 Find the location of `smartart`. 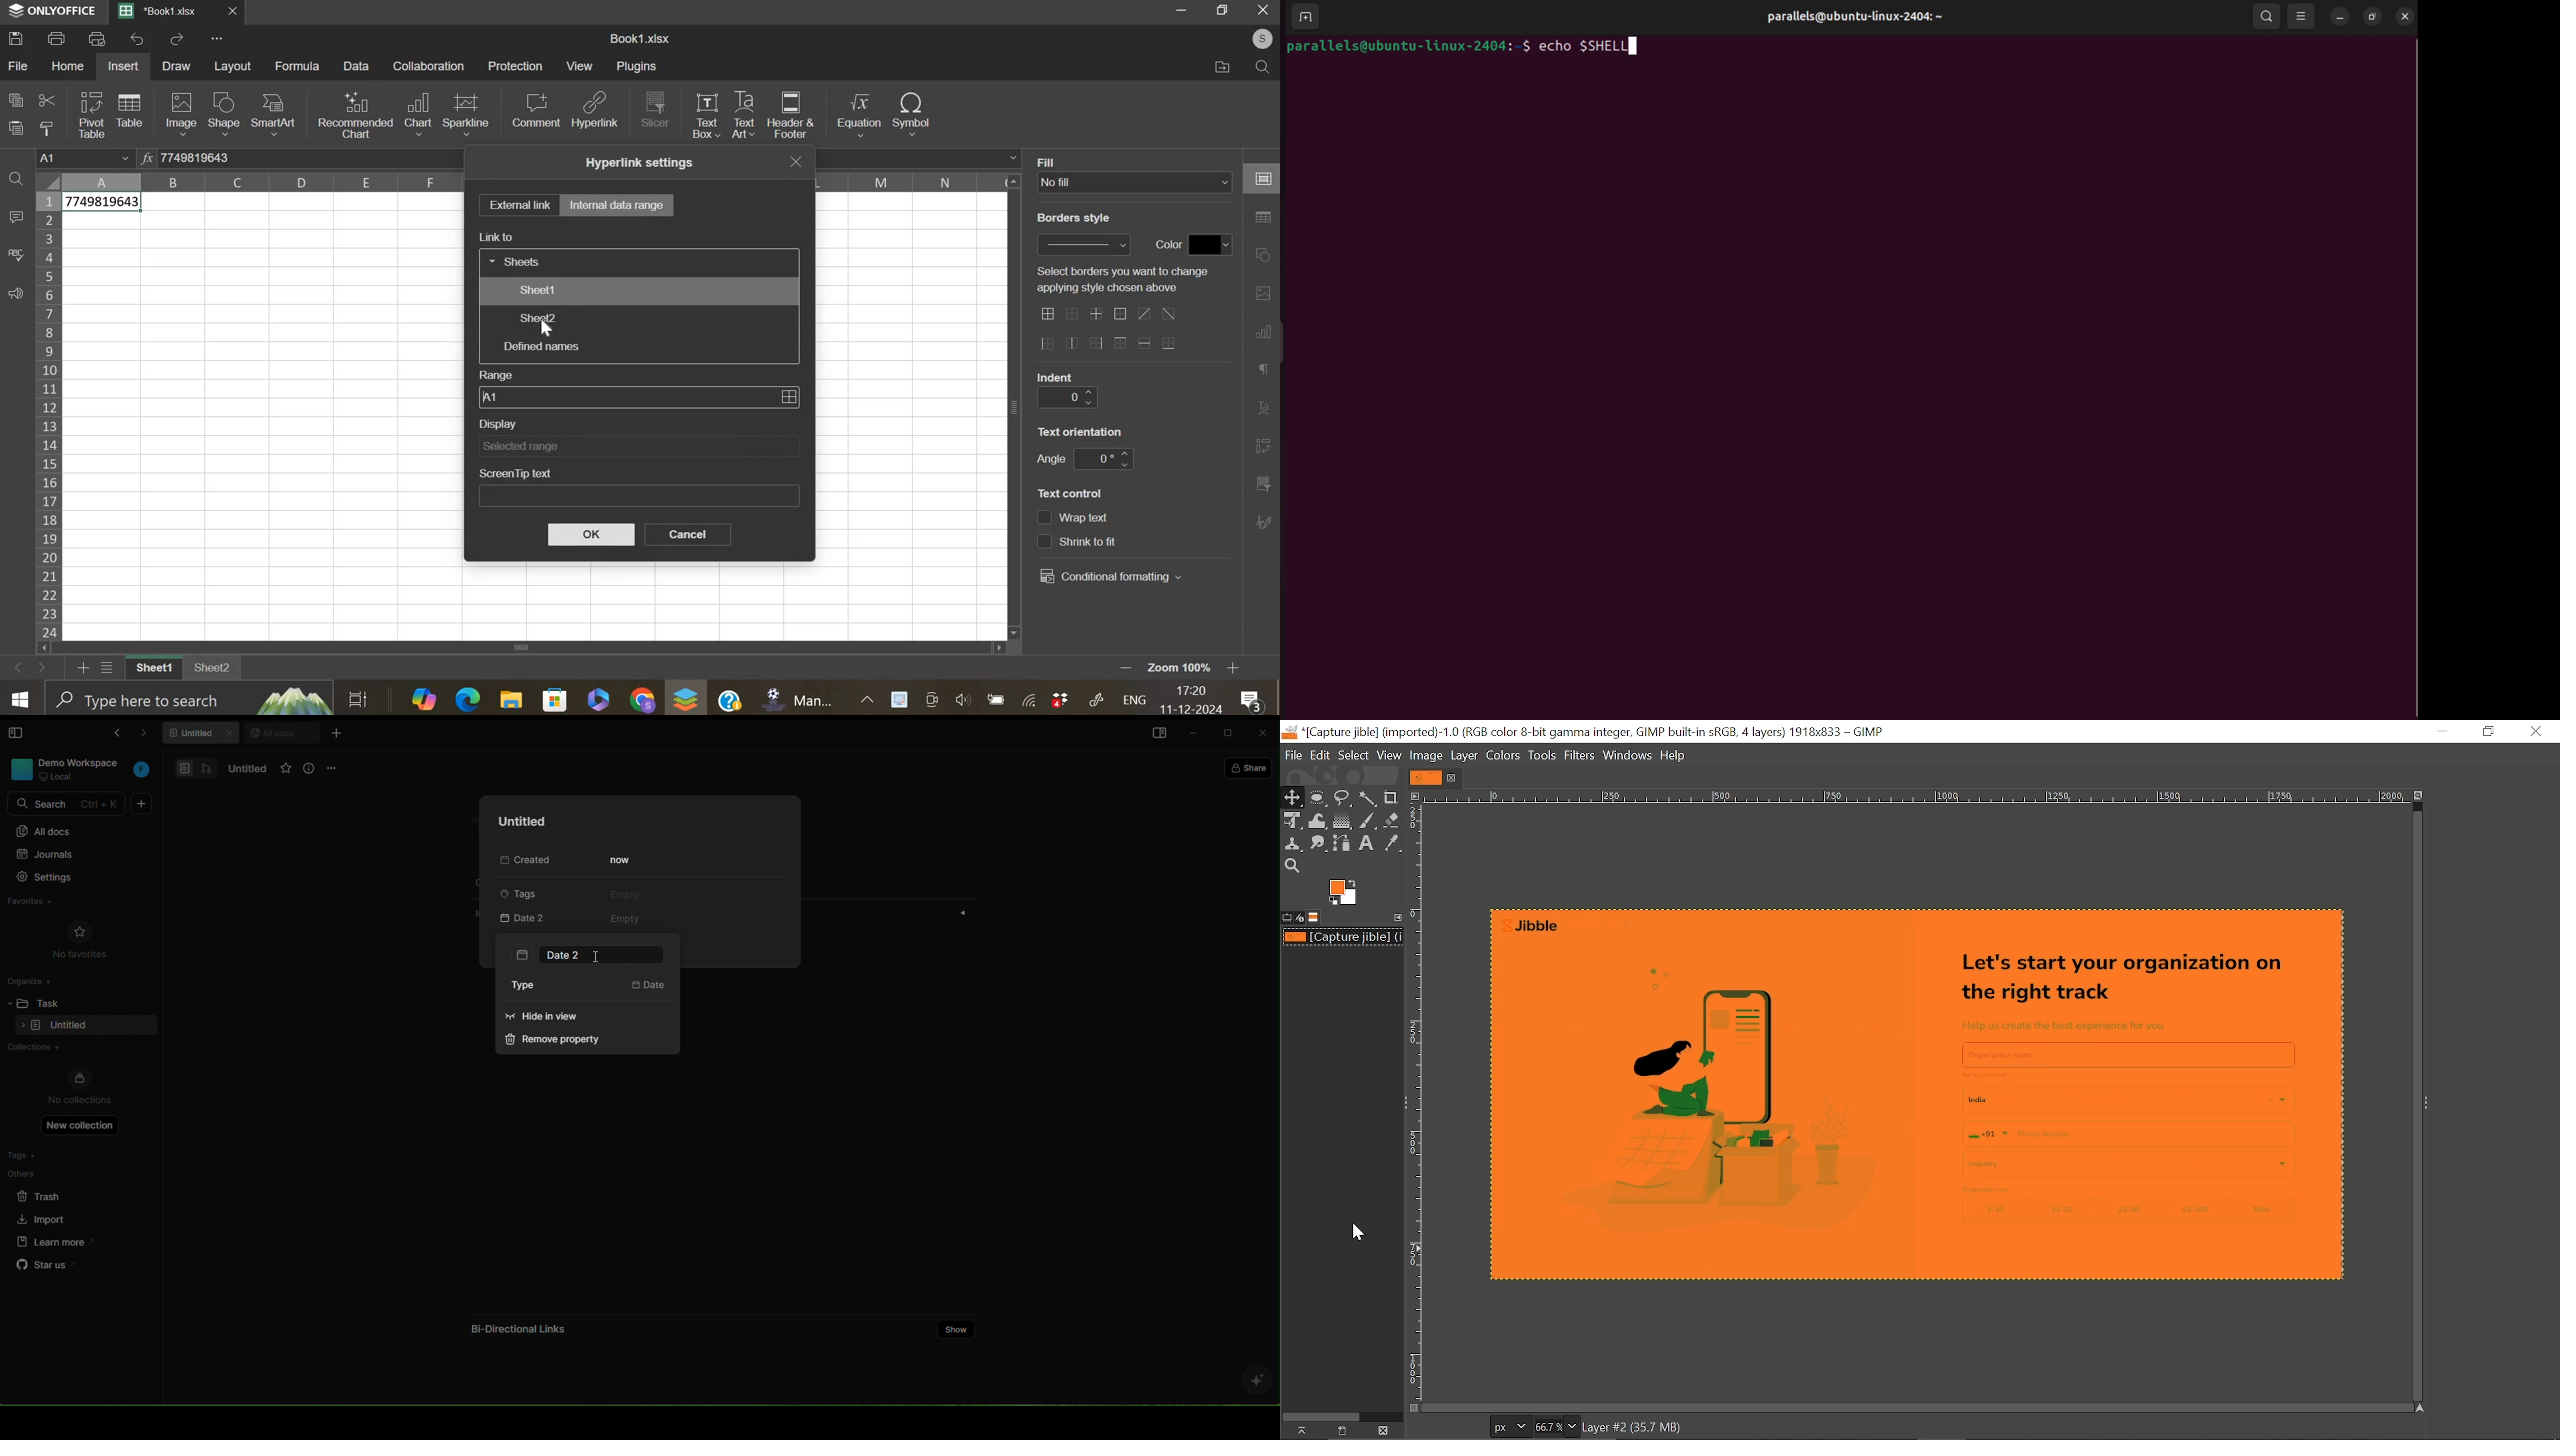

smartart is located at coordinates (272, 113).